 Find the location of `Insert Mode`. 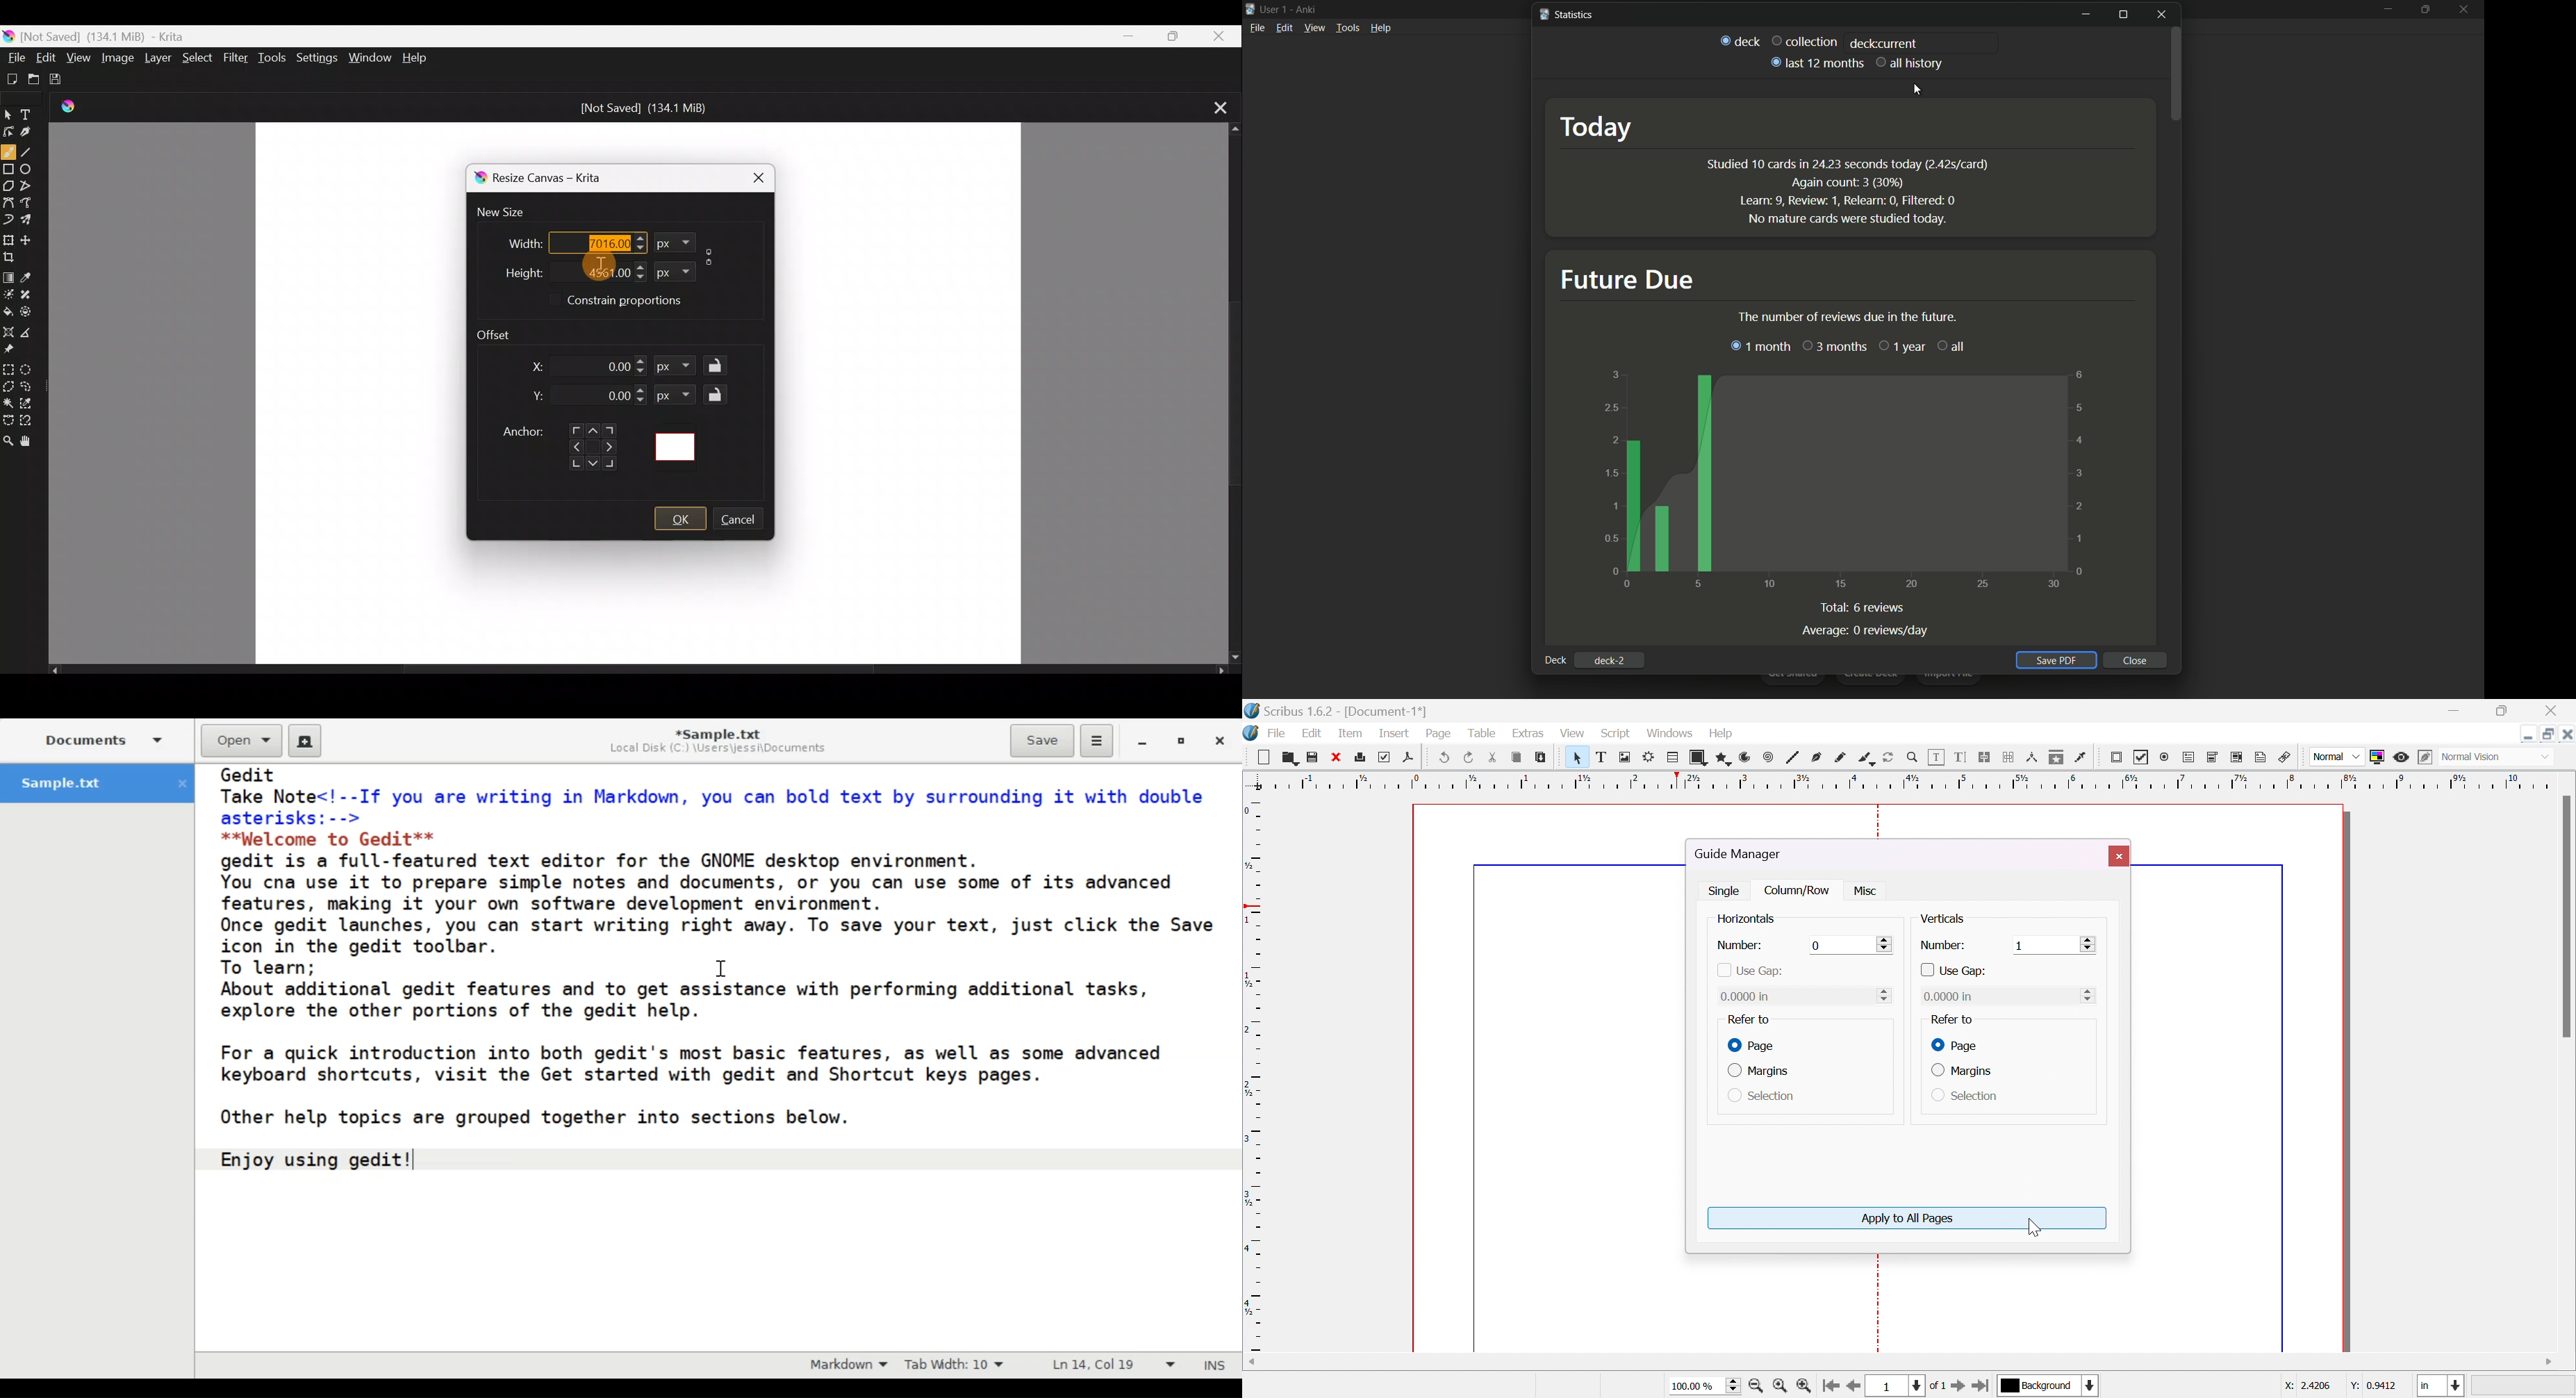

Insert Mode is located at coordinates (1213, 1365).